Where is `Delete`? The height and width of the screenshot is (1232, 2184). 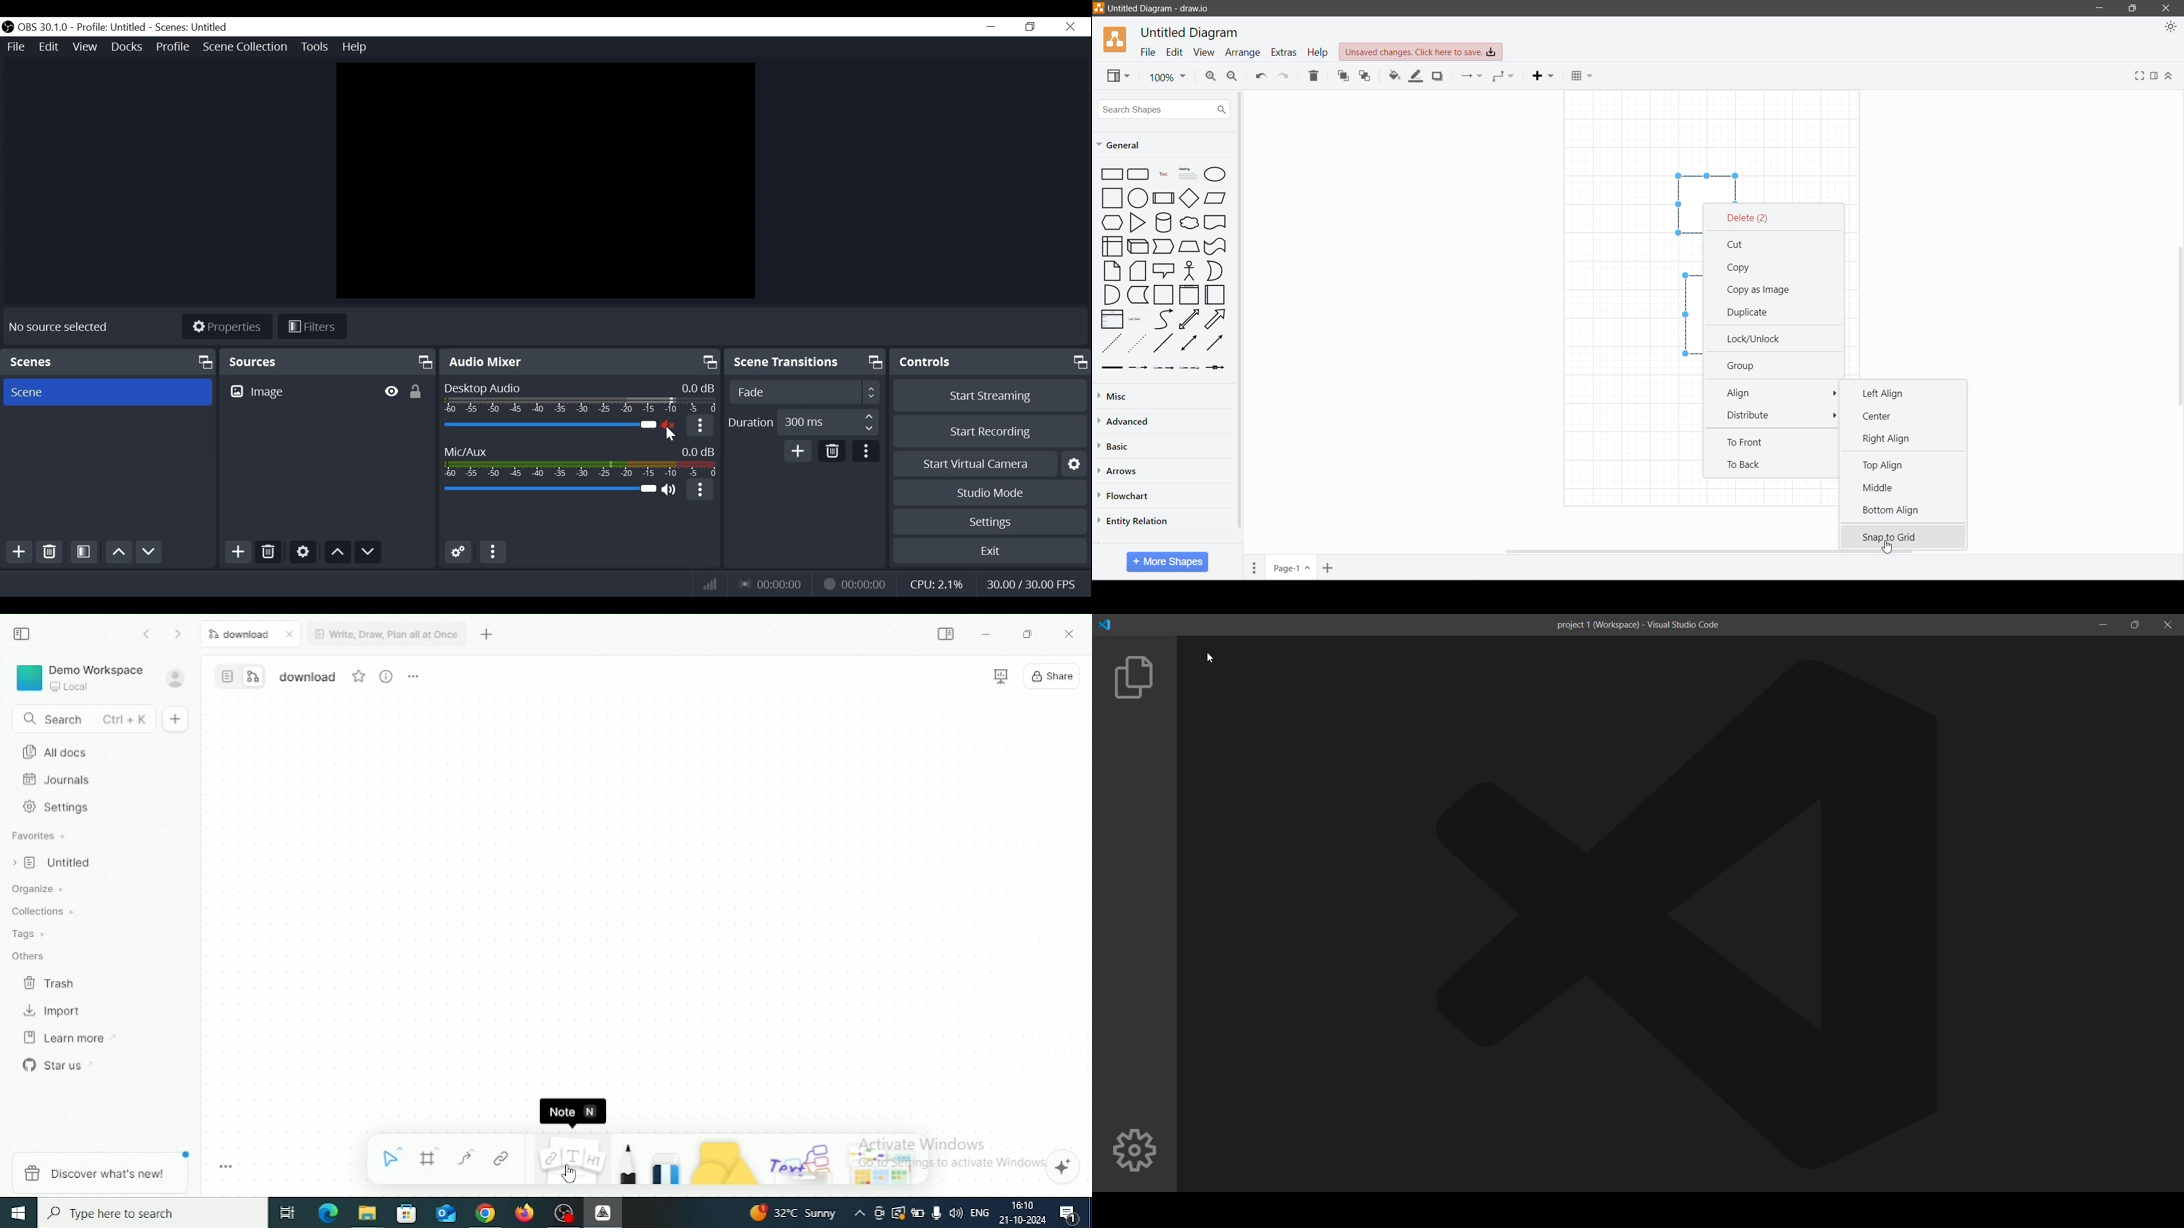
Delete is located at coordinates (1749, 218).